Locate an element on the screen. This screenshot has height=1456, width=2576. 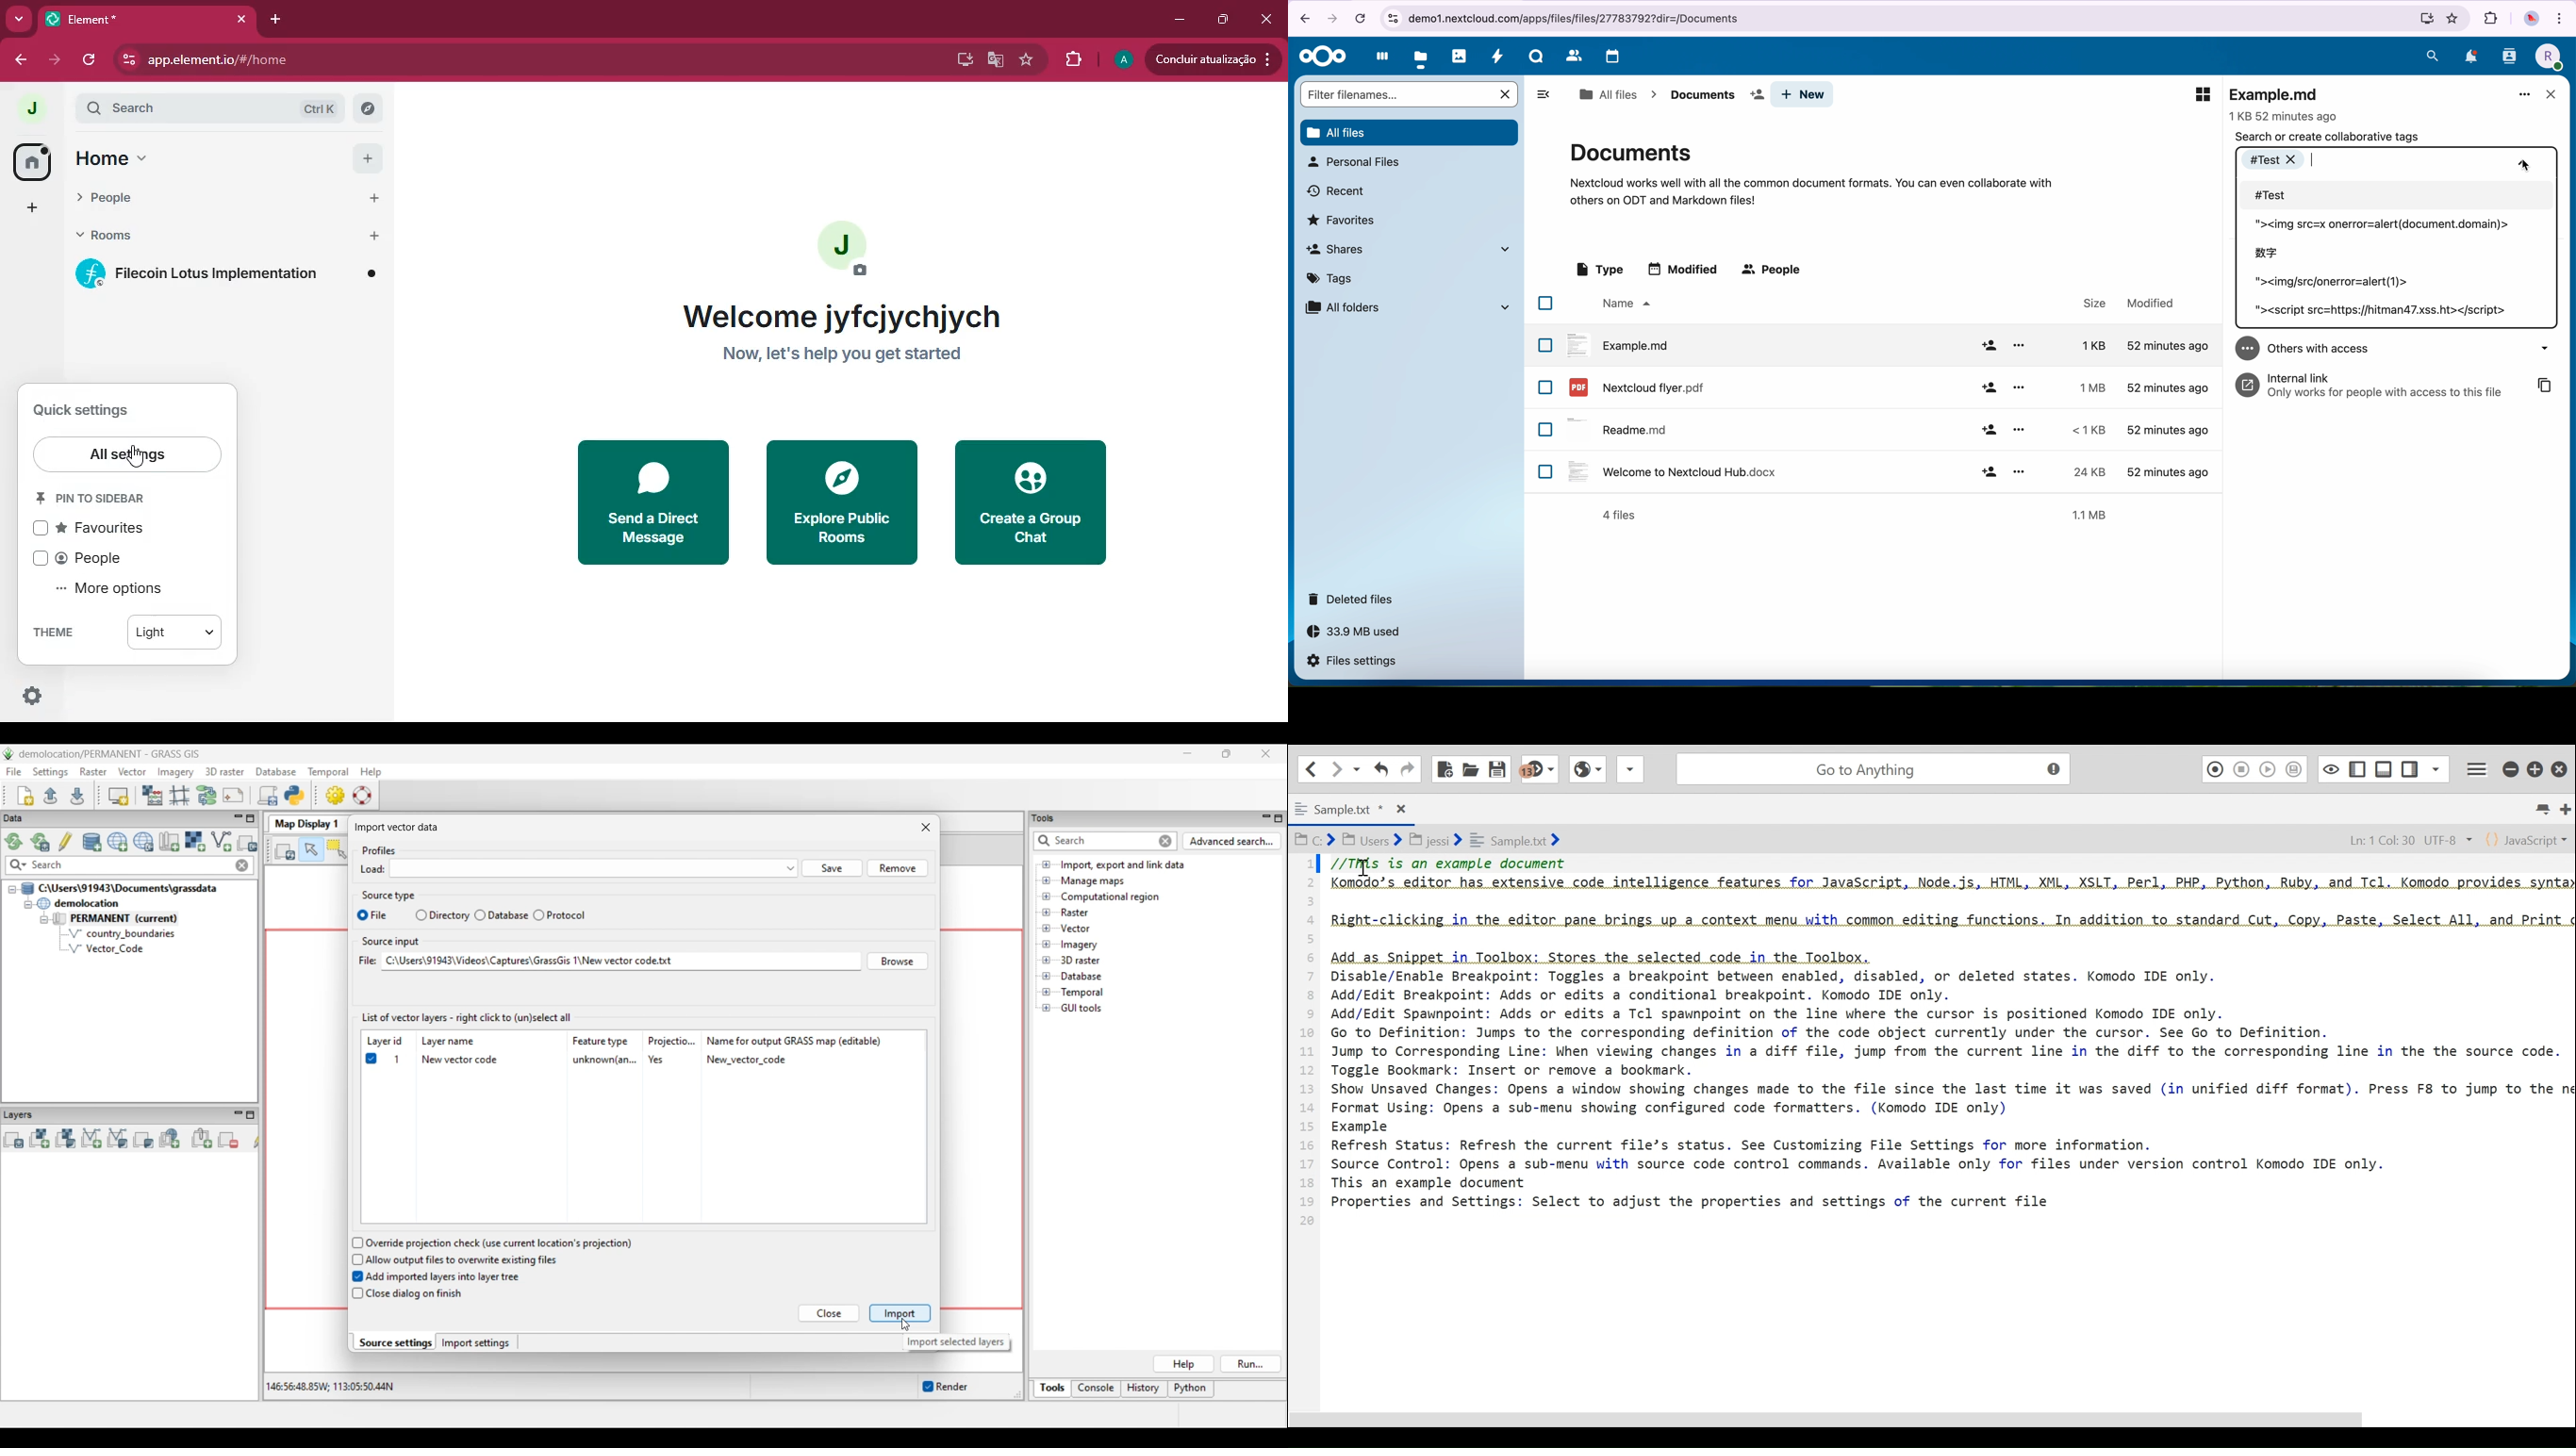
size is located at coordinates (2086, 430).